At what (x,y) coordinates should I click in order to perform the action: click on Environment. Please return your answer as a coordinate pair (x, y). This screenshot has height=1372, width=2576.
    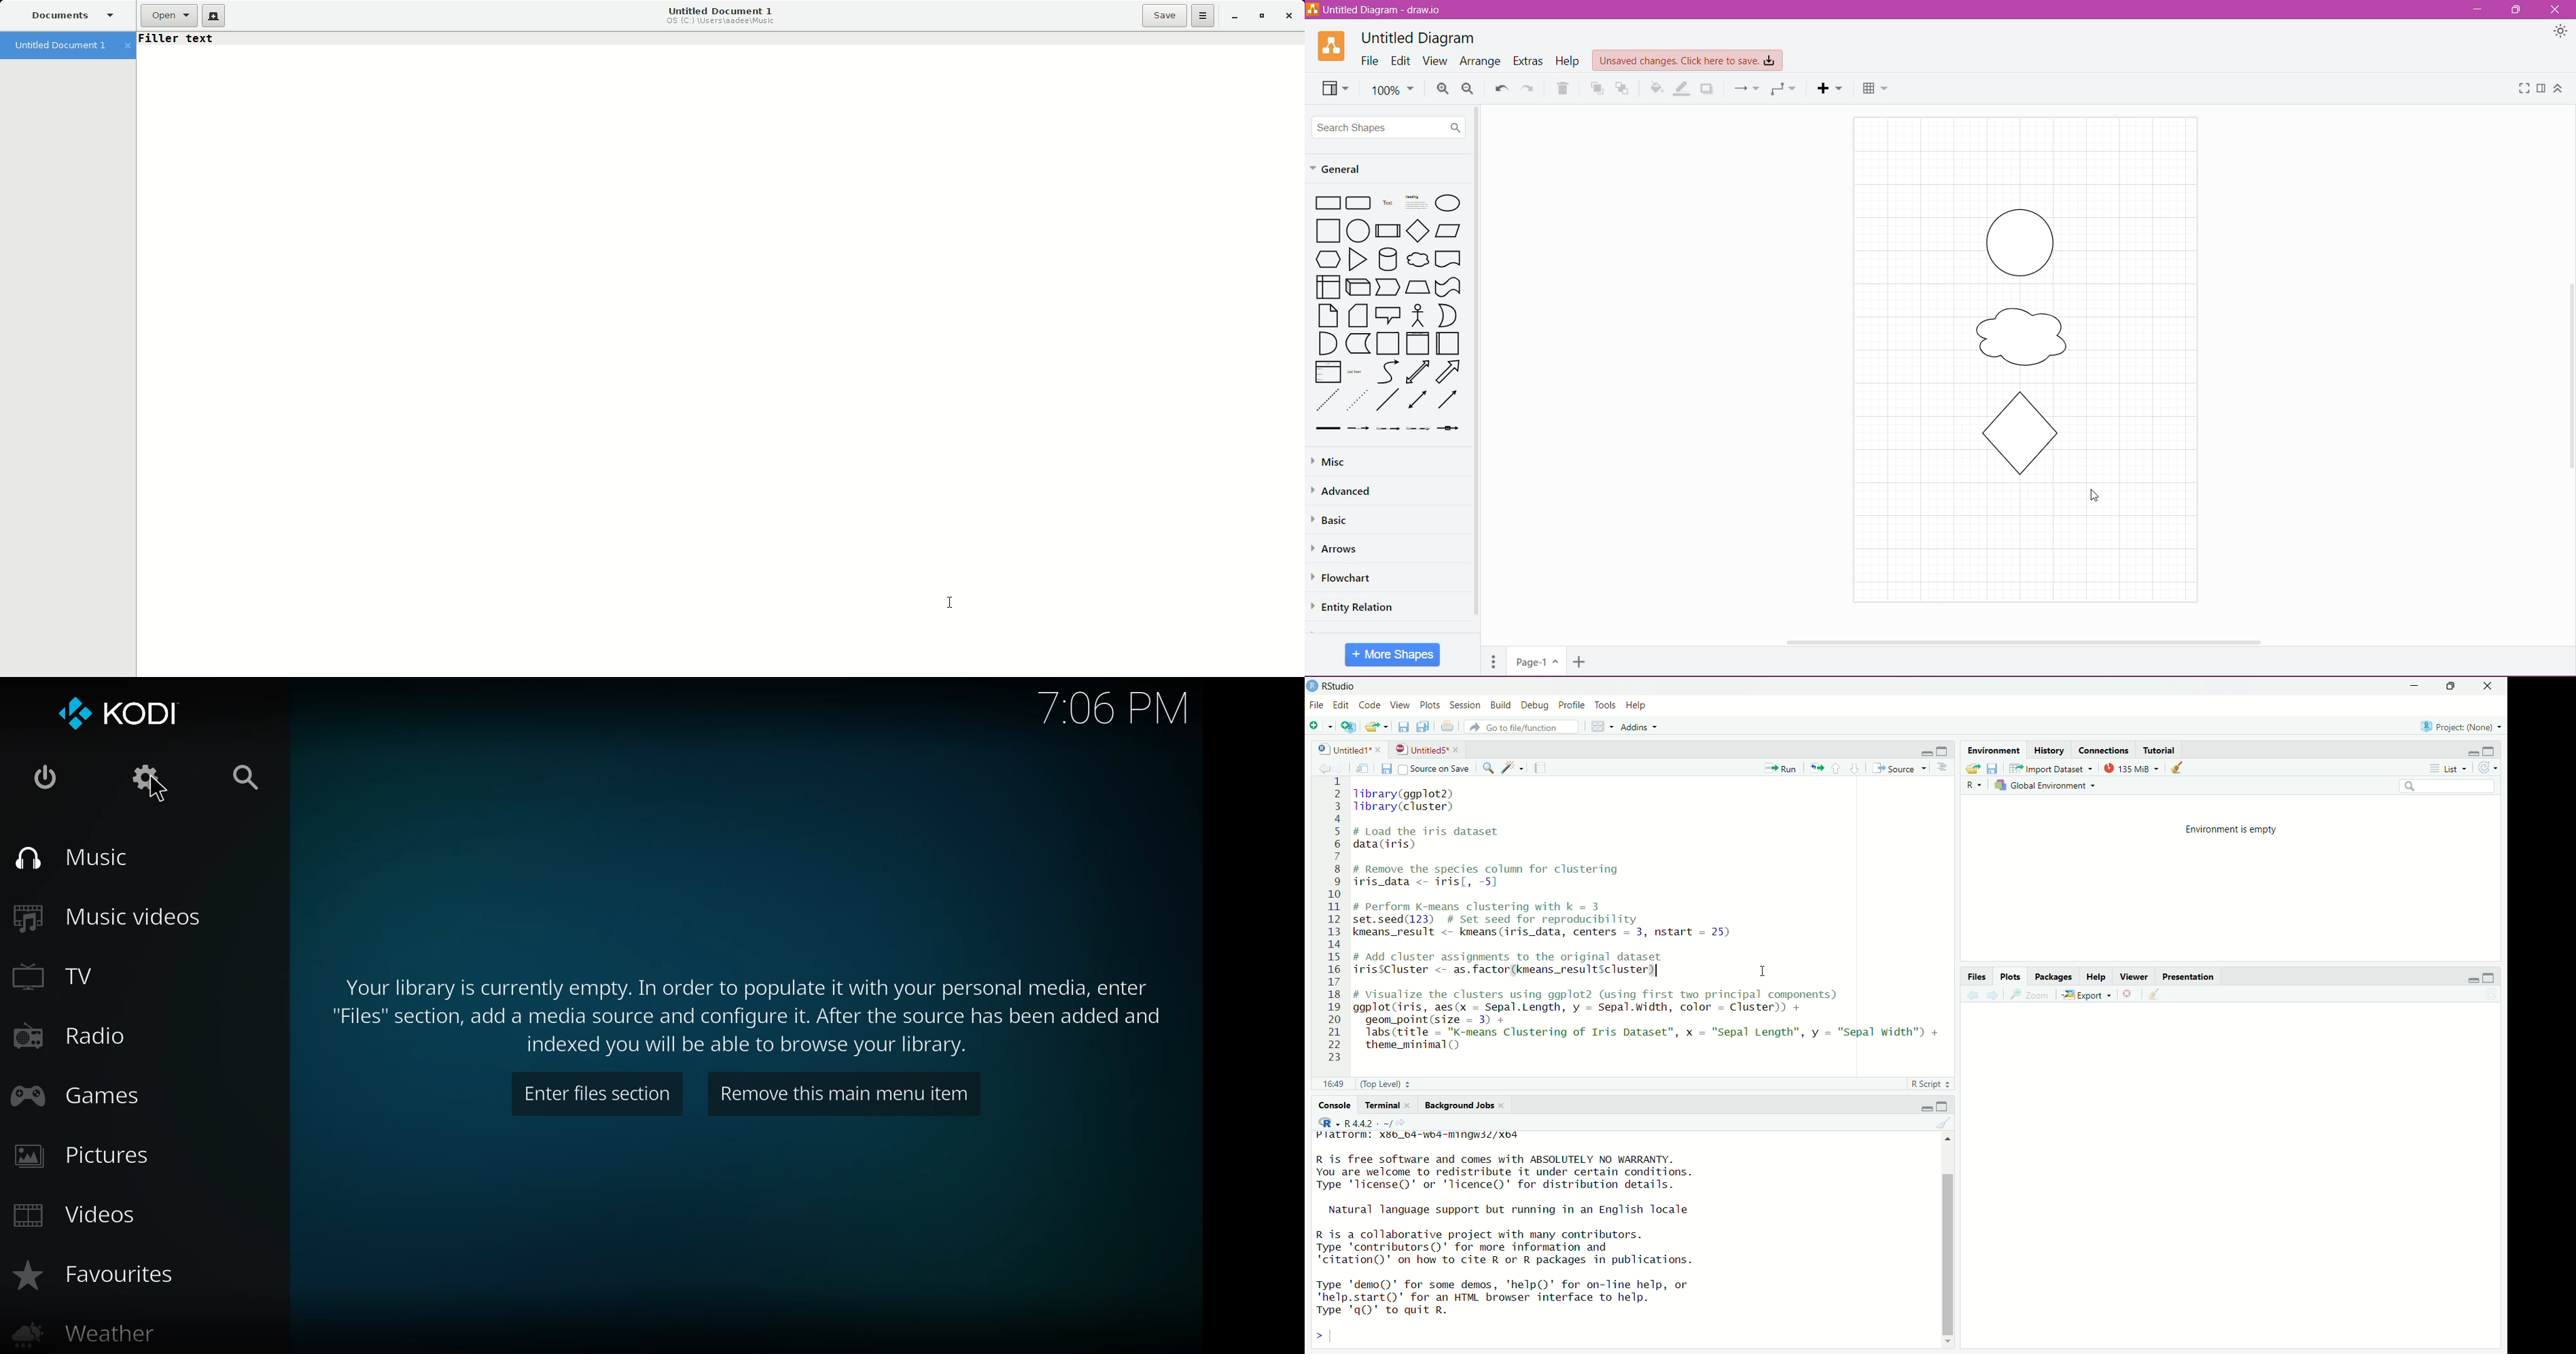
    Looking at the image, I should click on (1995, 750).